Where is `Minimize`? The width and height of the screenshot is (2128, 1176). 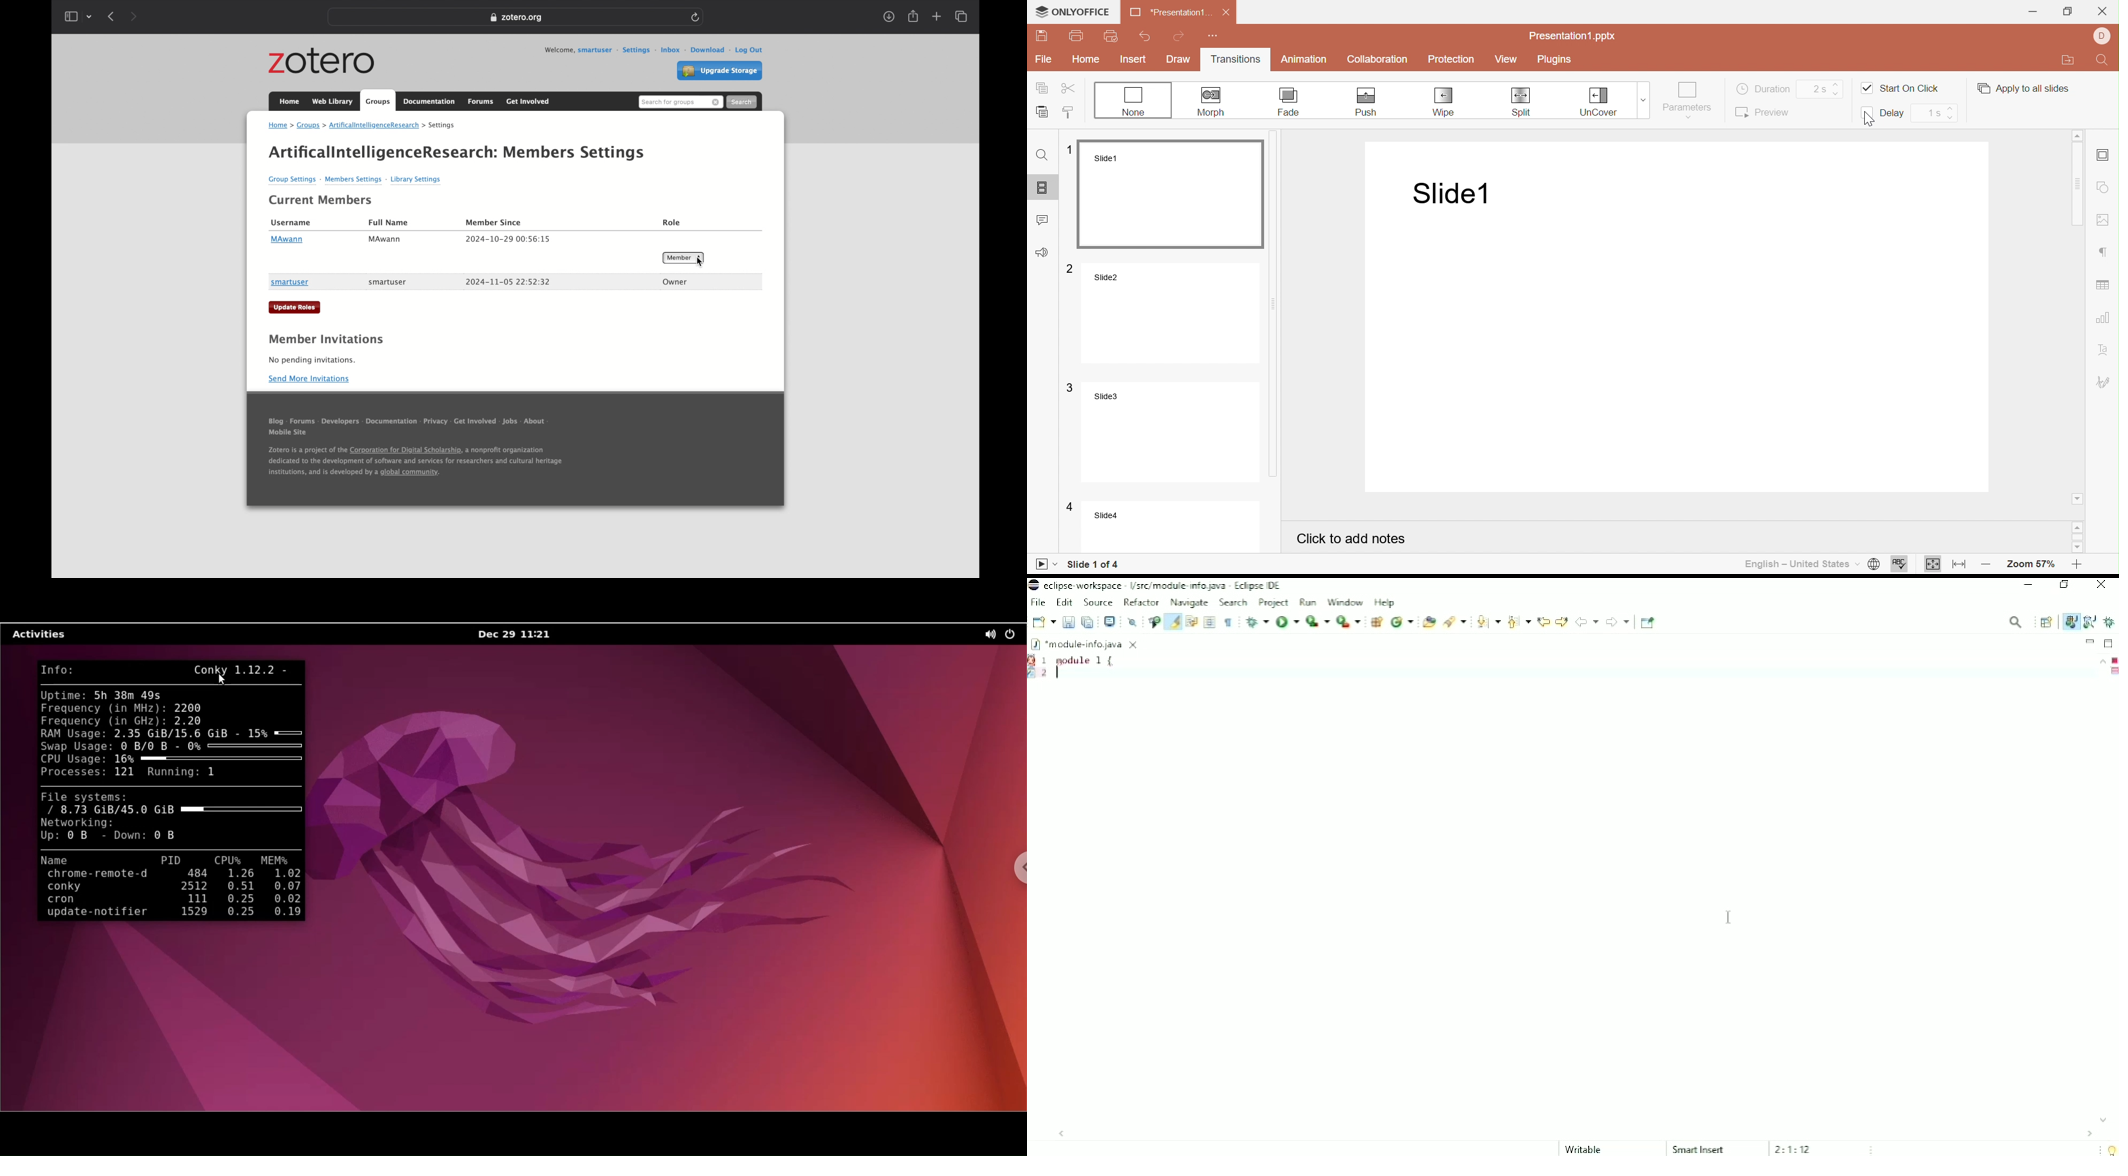
Minimize is located at coordinates (2030, 586).